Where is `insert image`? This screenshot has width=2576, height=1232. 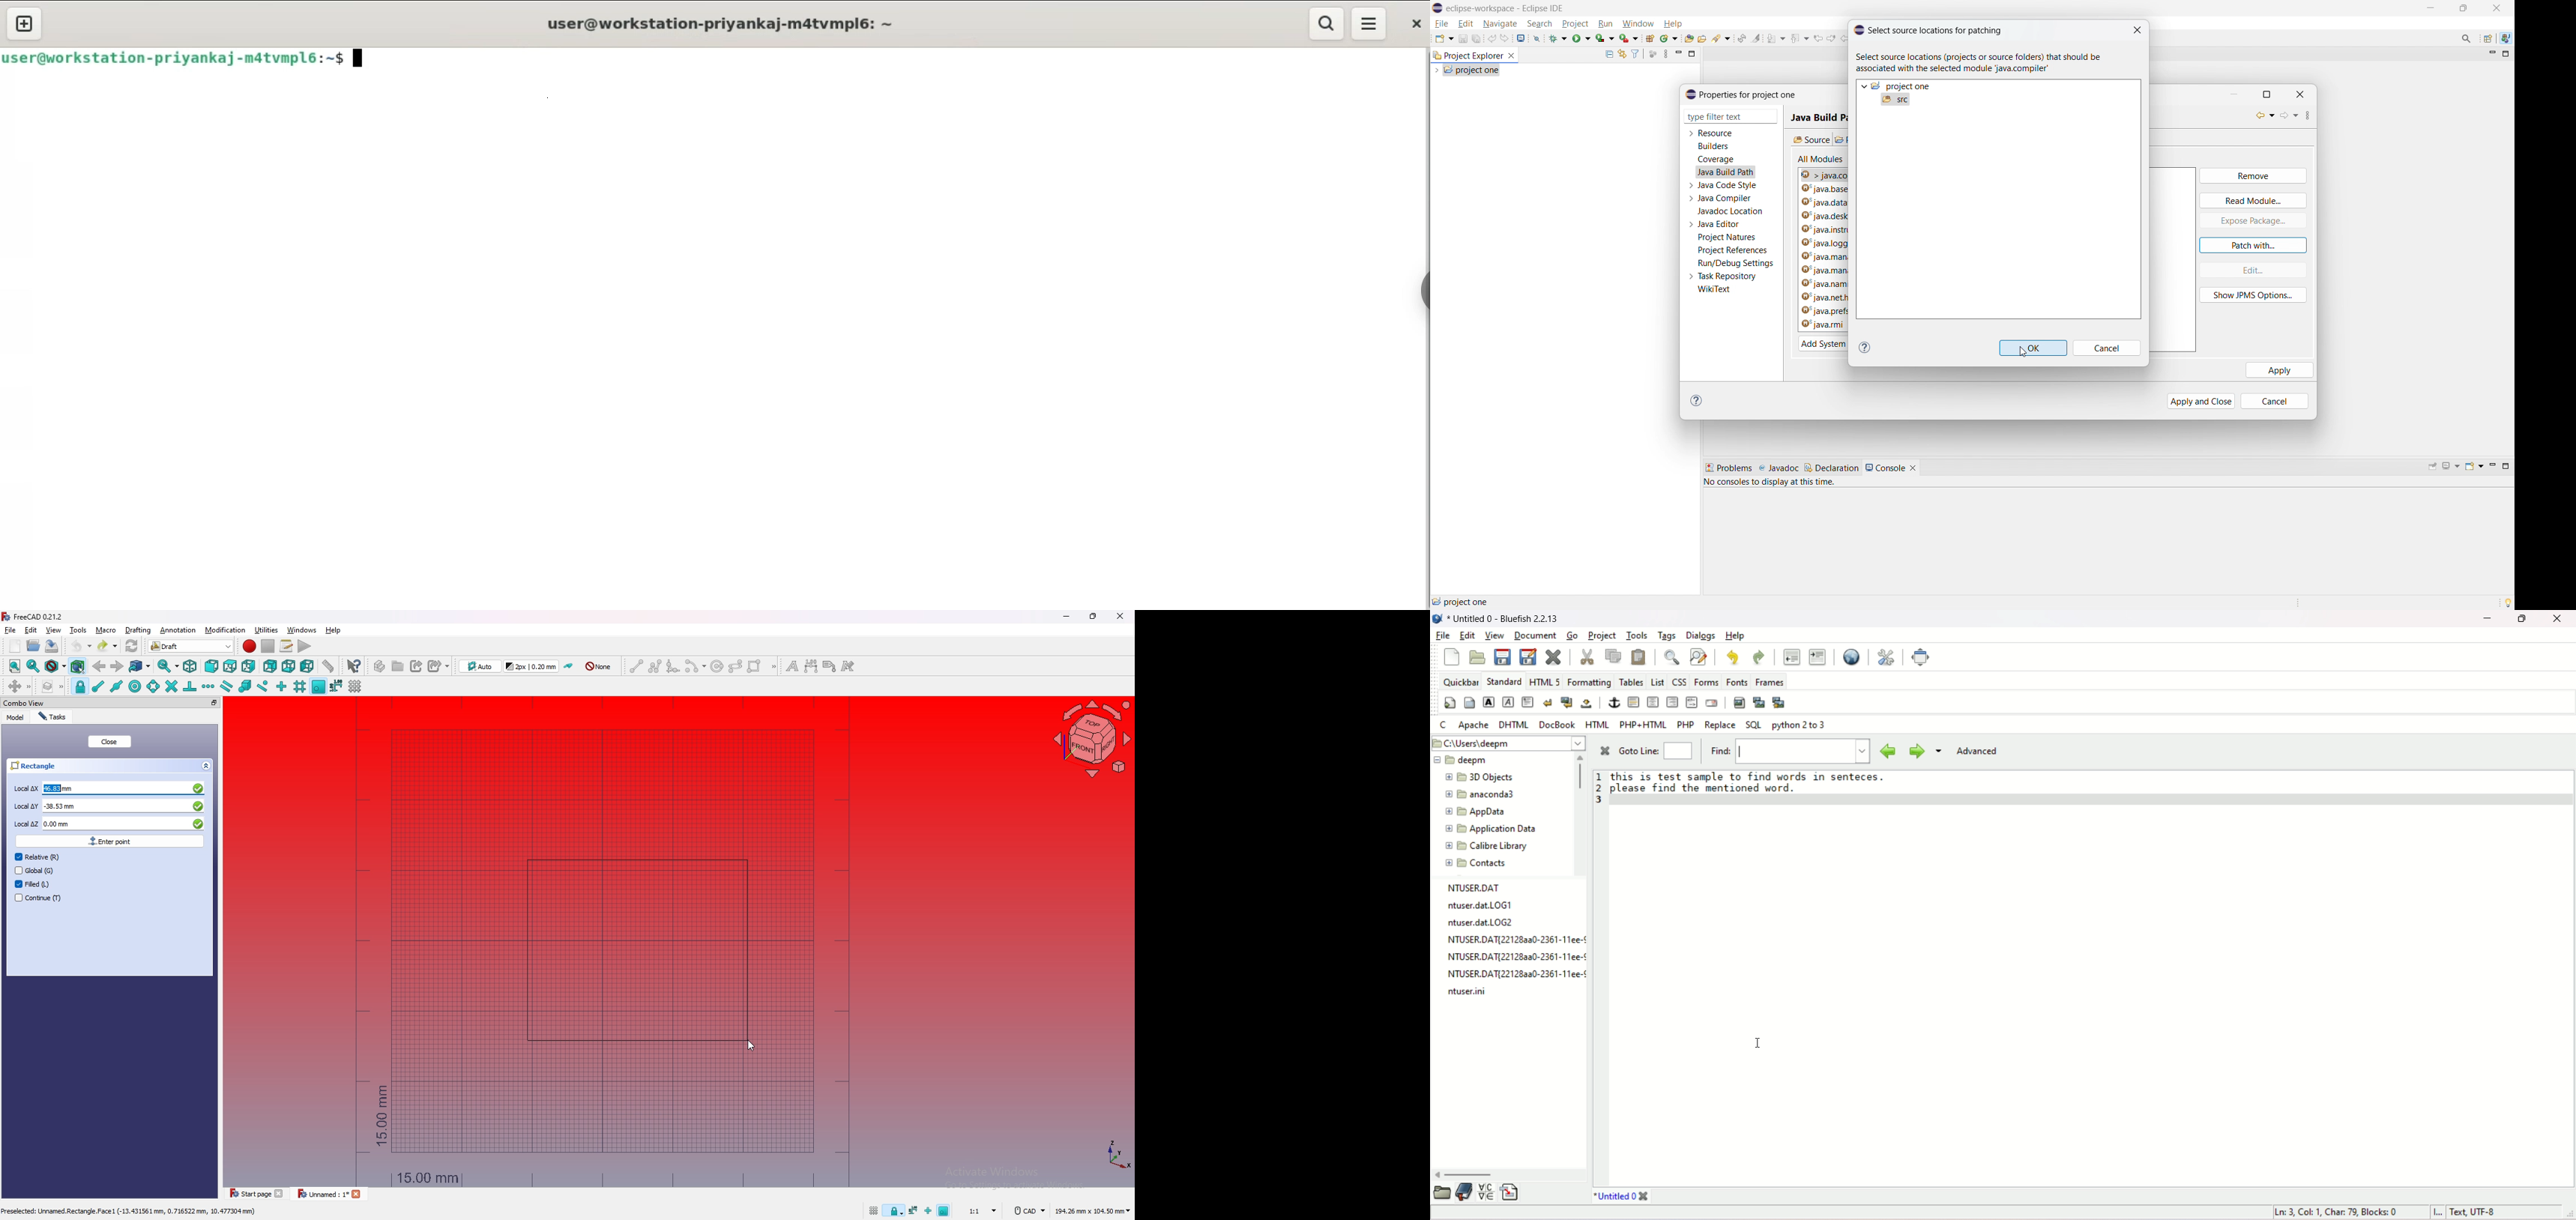 insert image is located at coordinates (1739, 702).